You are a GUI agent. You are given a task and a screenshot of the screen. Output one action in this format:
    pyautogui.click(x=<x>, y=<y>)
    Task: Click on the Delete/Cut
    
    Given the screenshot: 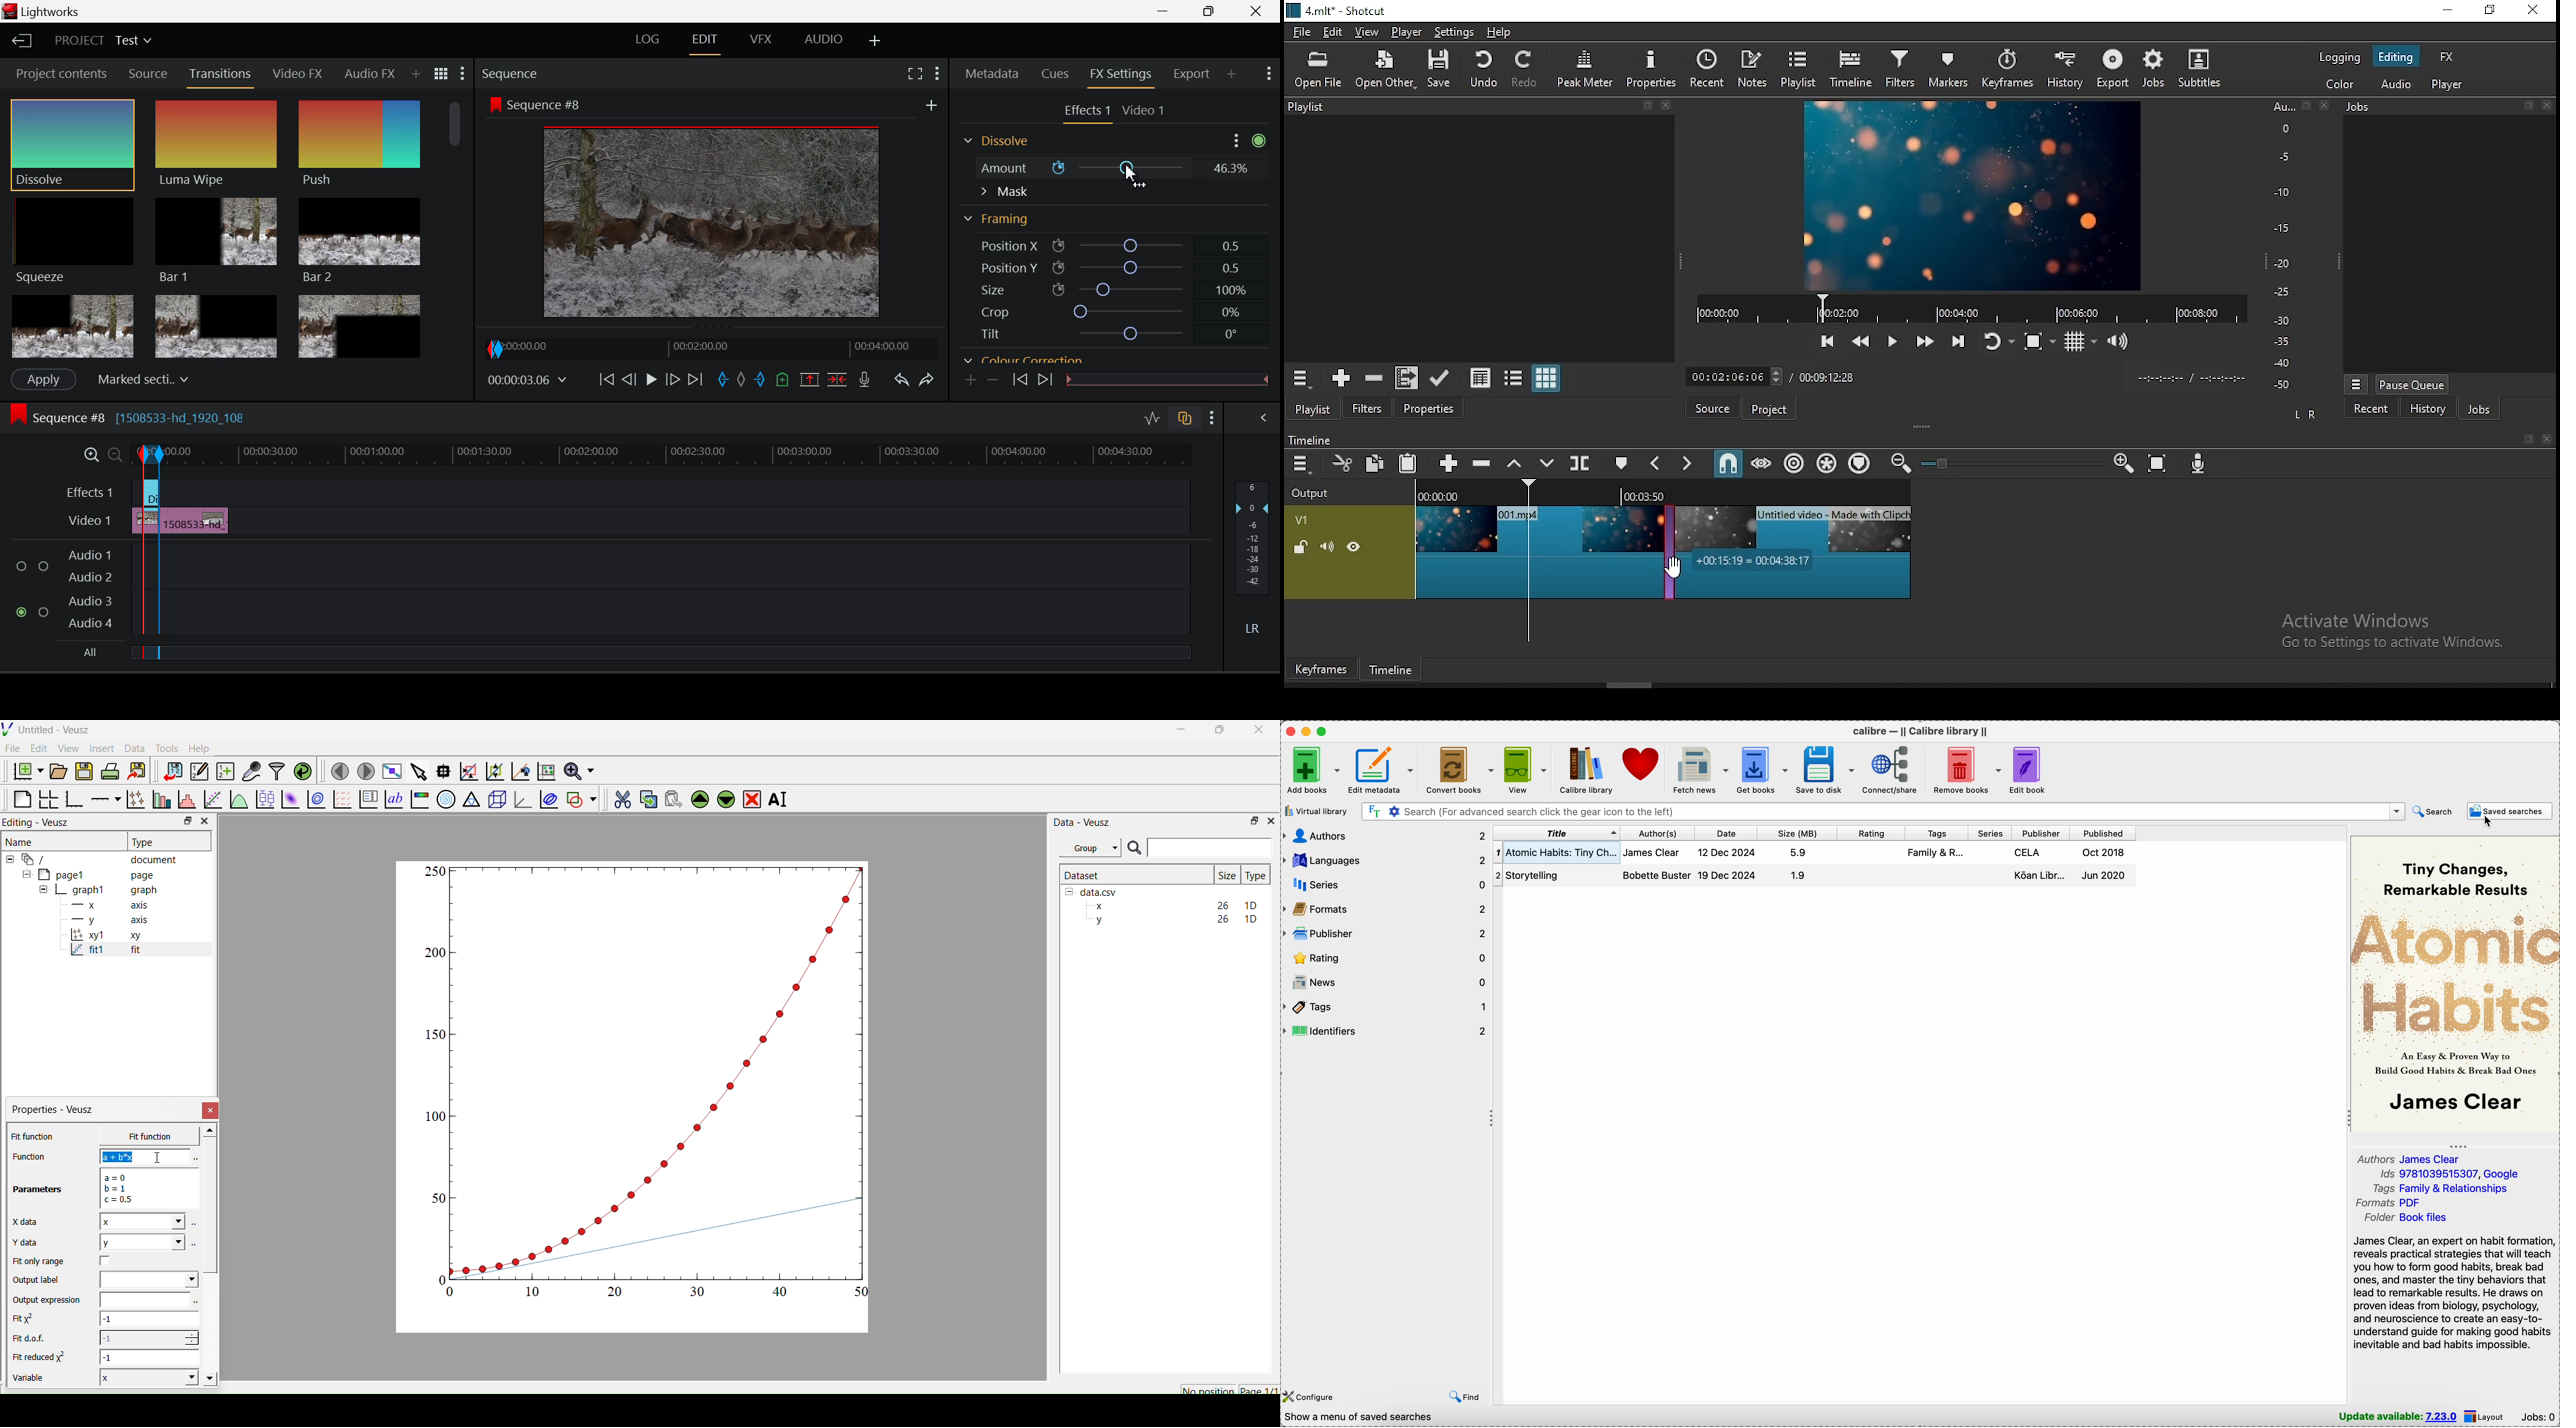 What is the action you would take?
    pyautogui.click(x=840, y=379)
    